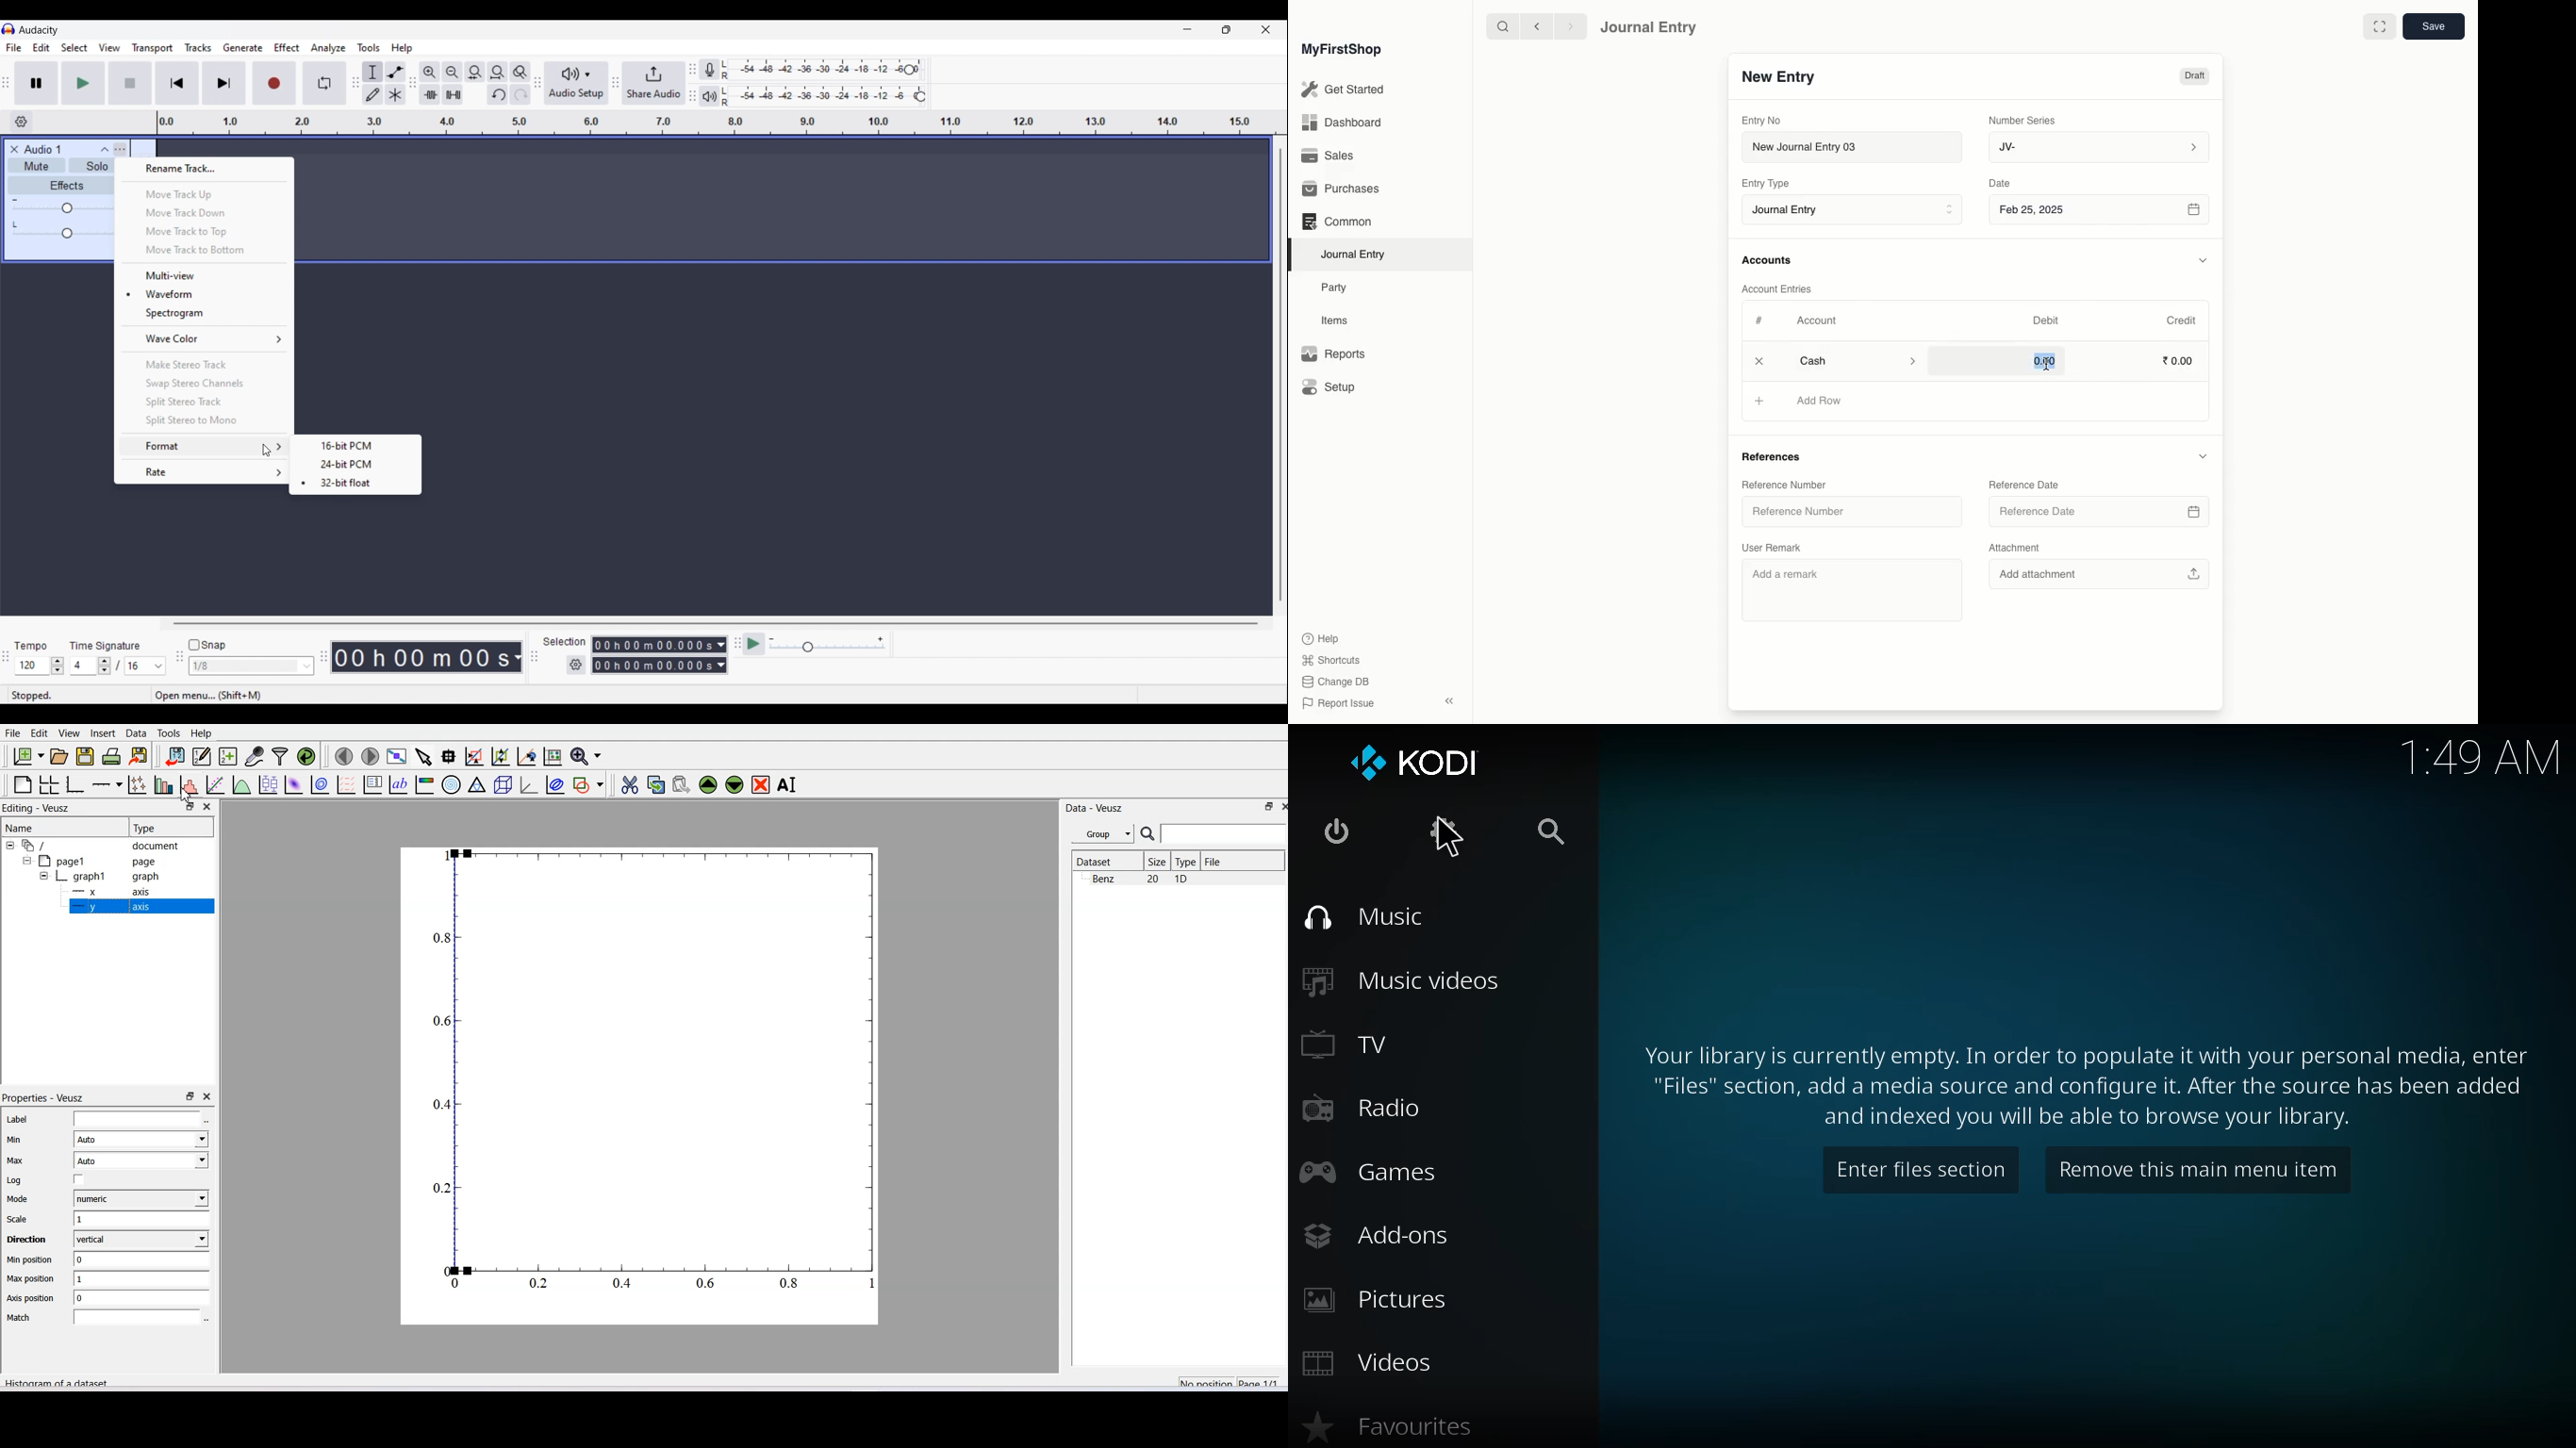  Describe the element at coordinates (821, 70) in the screenshot. I see `Recording level` at that location.